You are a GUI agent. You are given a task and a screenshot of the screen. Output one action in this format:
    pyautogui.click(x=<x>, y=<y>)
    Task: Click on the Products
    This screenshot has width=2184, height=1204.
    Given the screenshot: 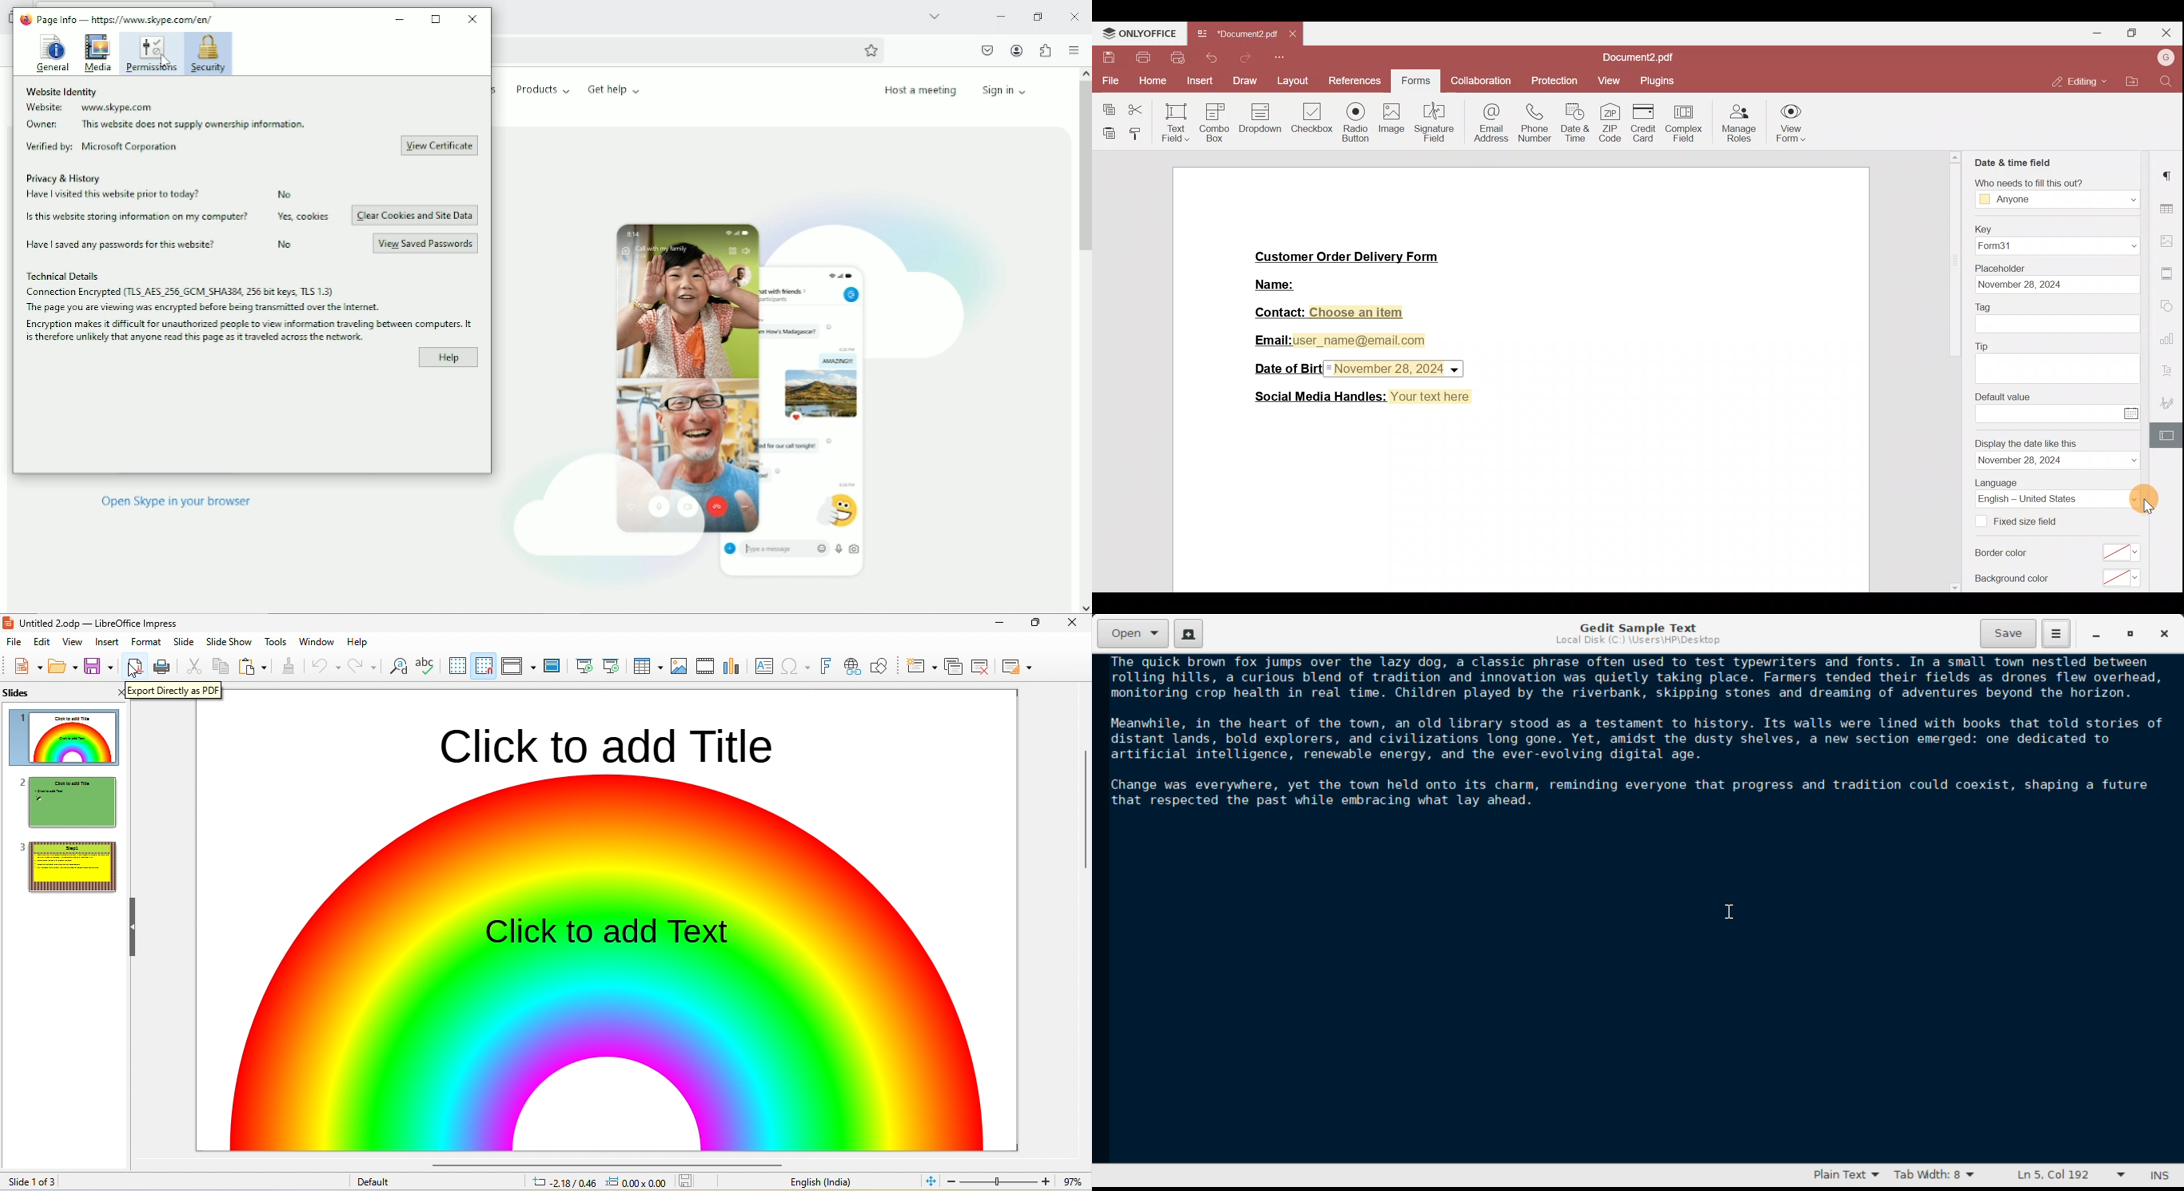 What is the action you would take?
    pyautogui.click(x=543, y=89)
    